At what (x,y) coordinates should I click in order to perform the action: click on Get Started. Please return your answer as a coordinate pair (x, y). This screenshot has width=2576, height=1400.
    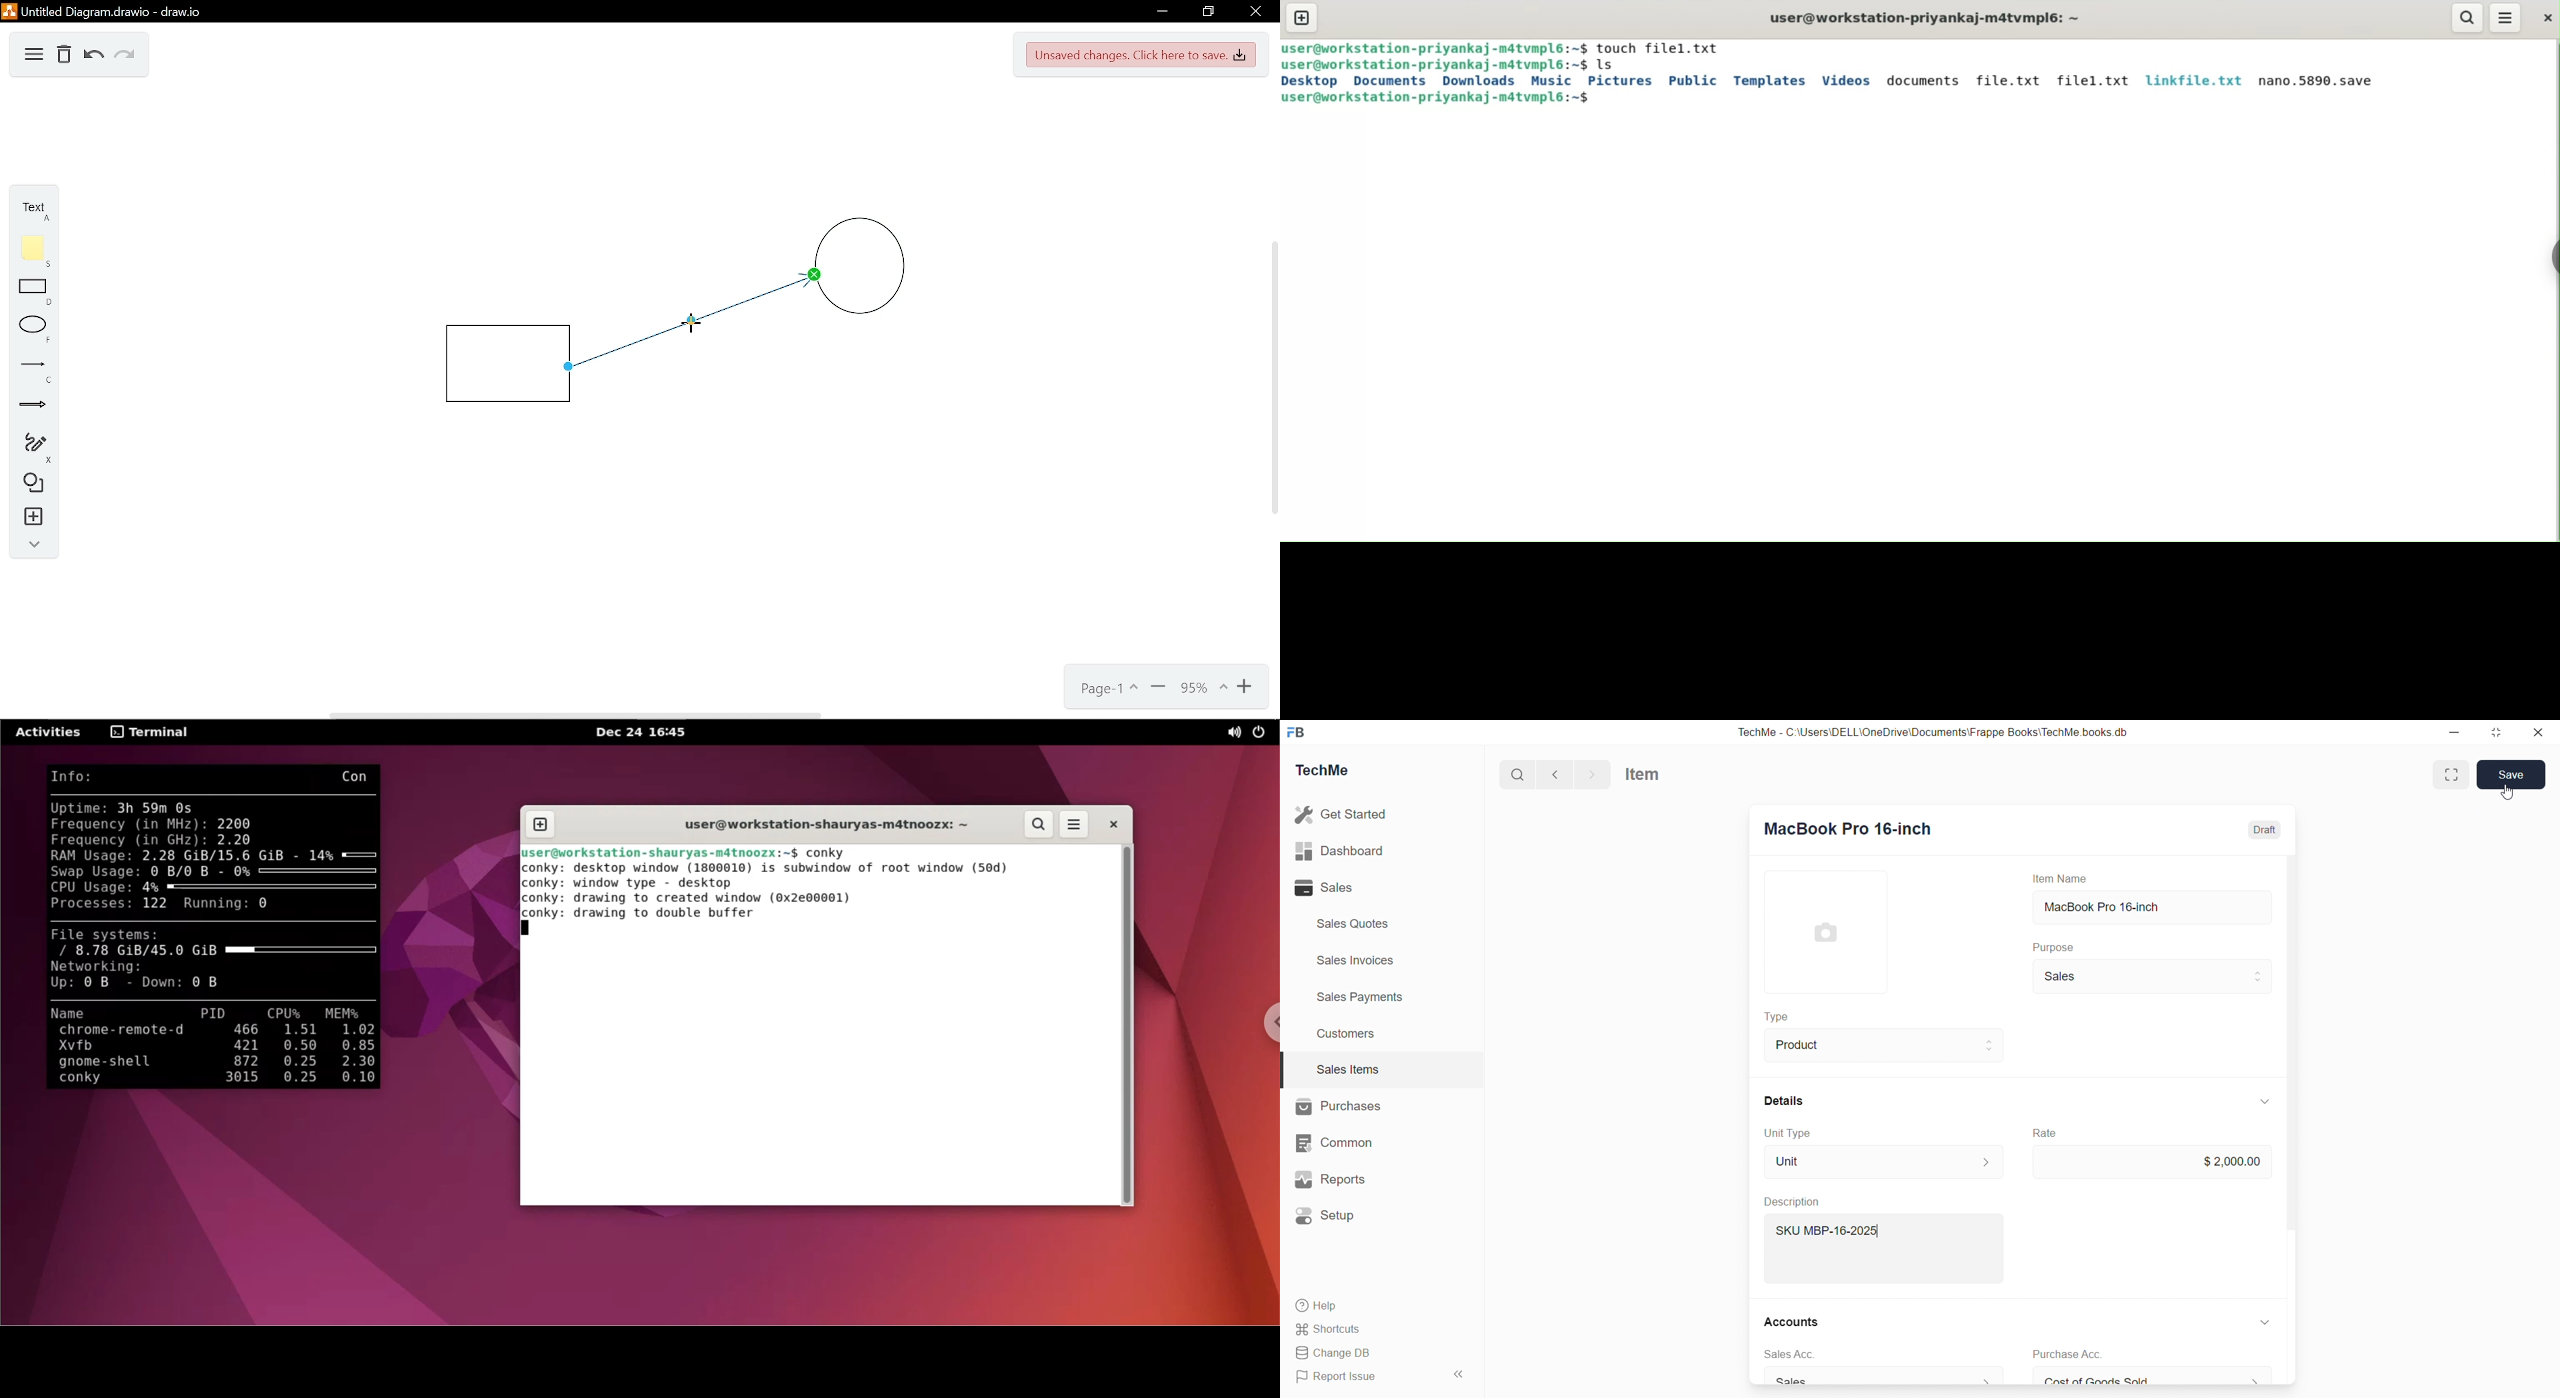
    Looking at the image, I should click on (1342, 815).